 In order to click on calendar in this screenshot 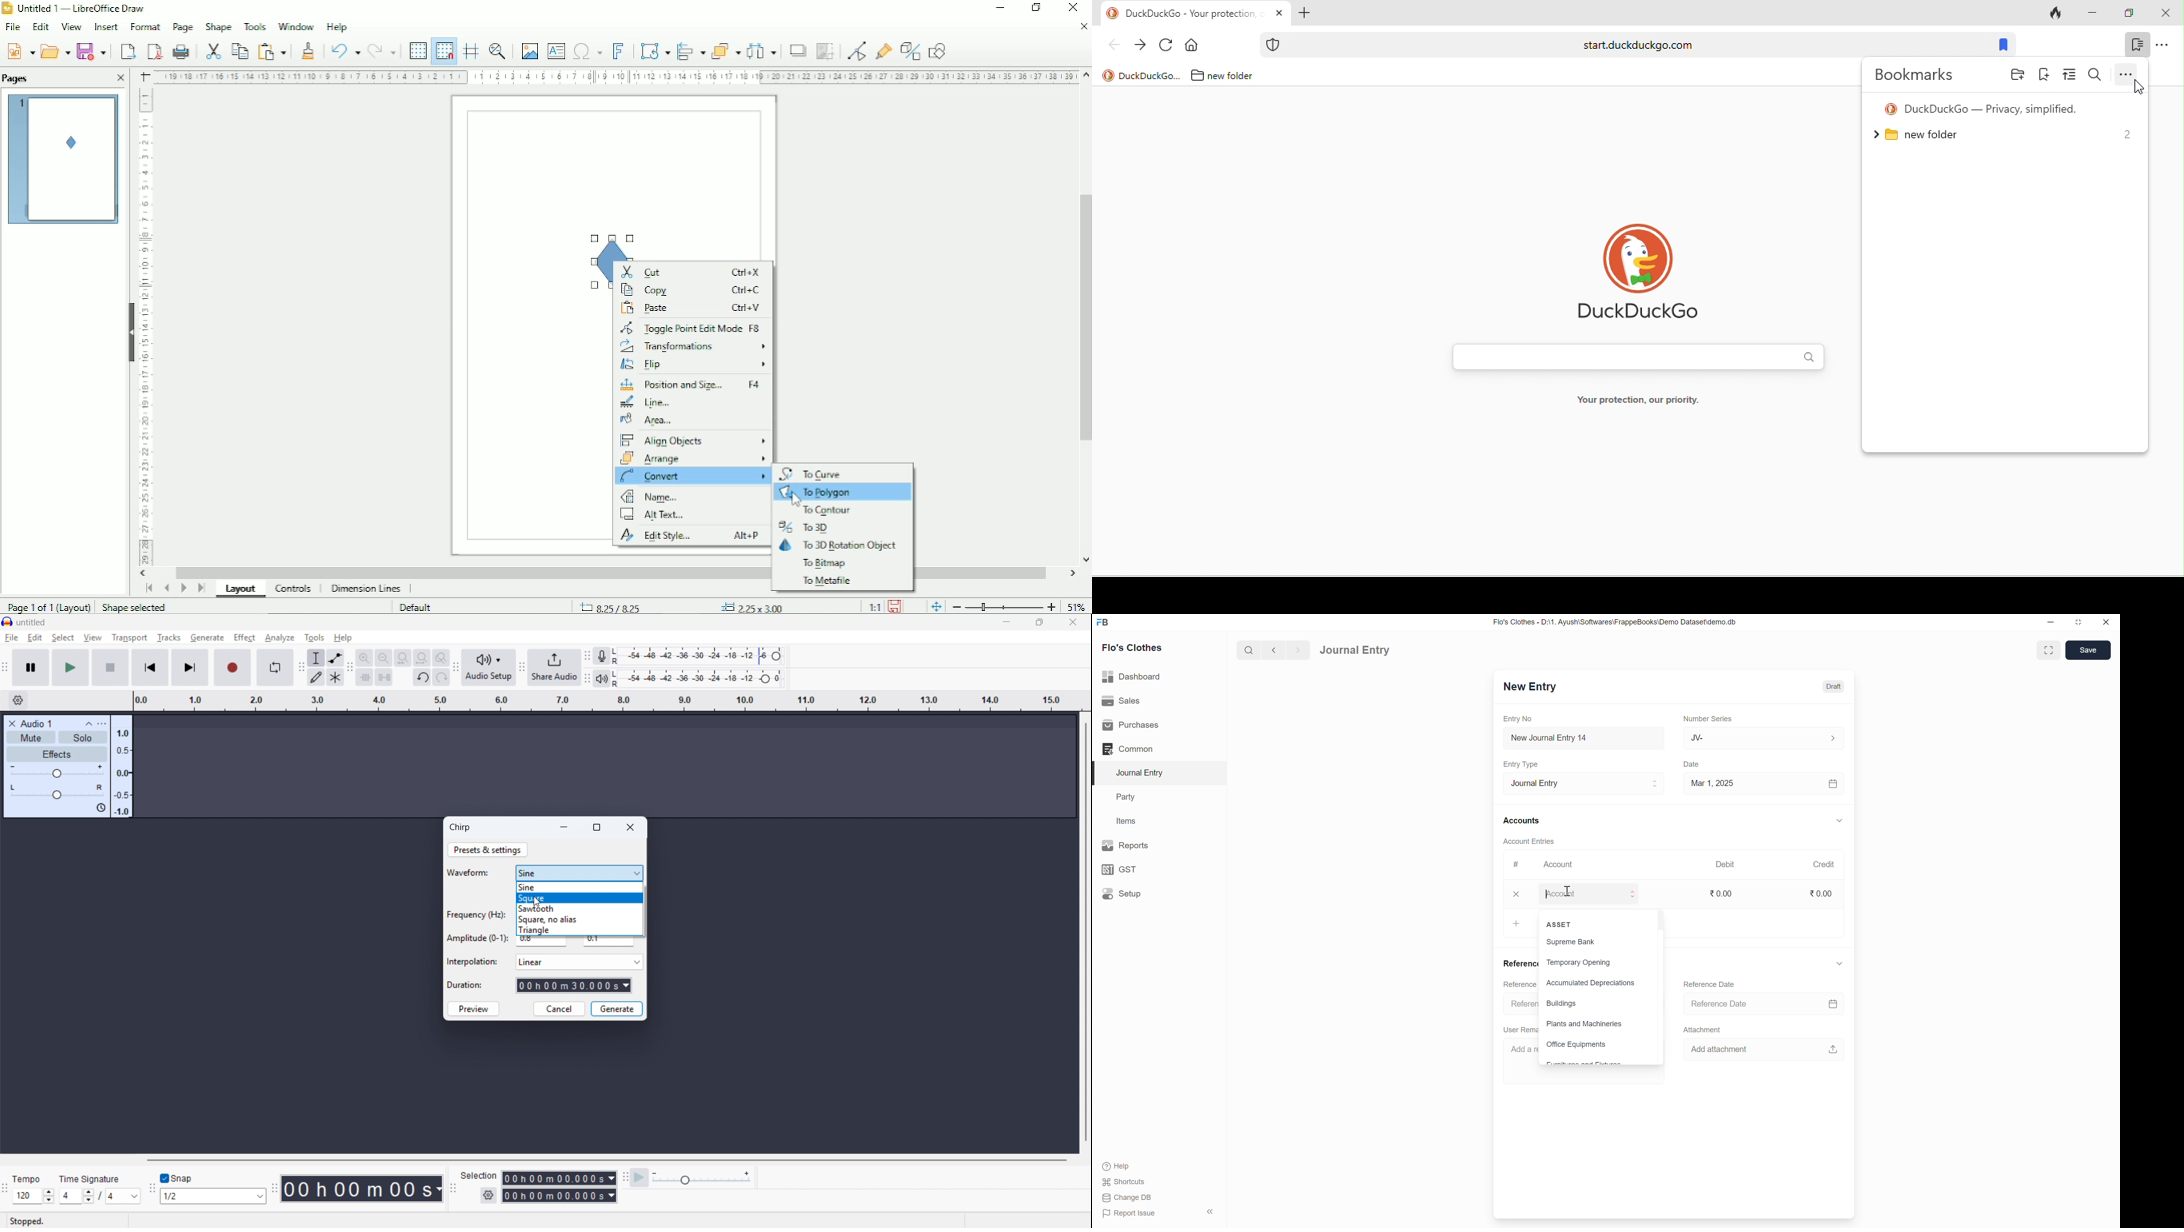, I will do `click(1834, 785)`.